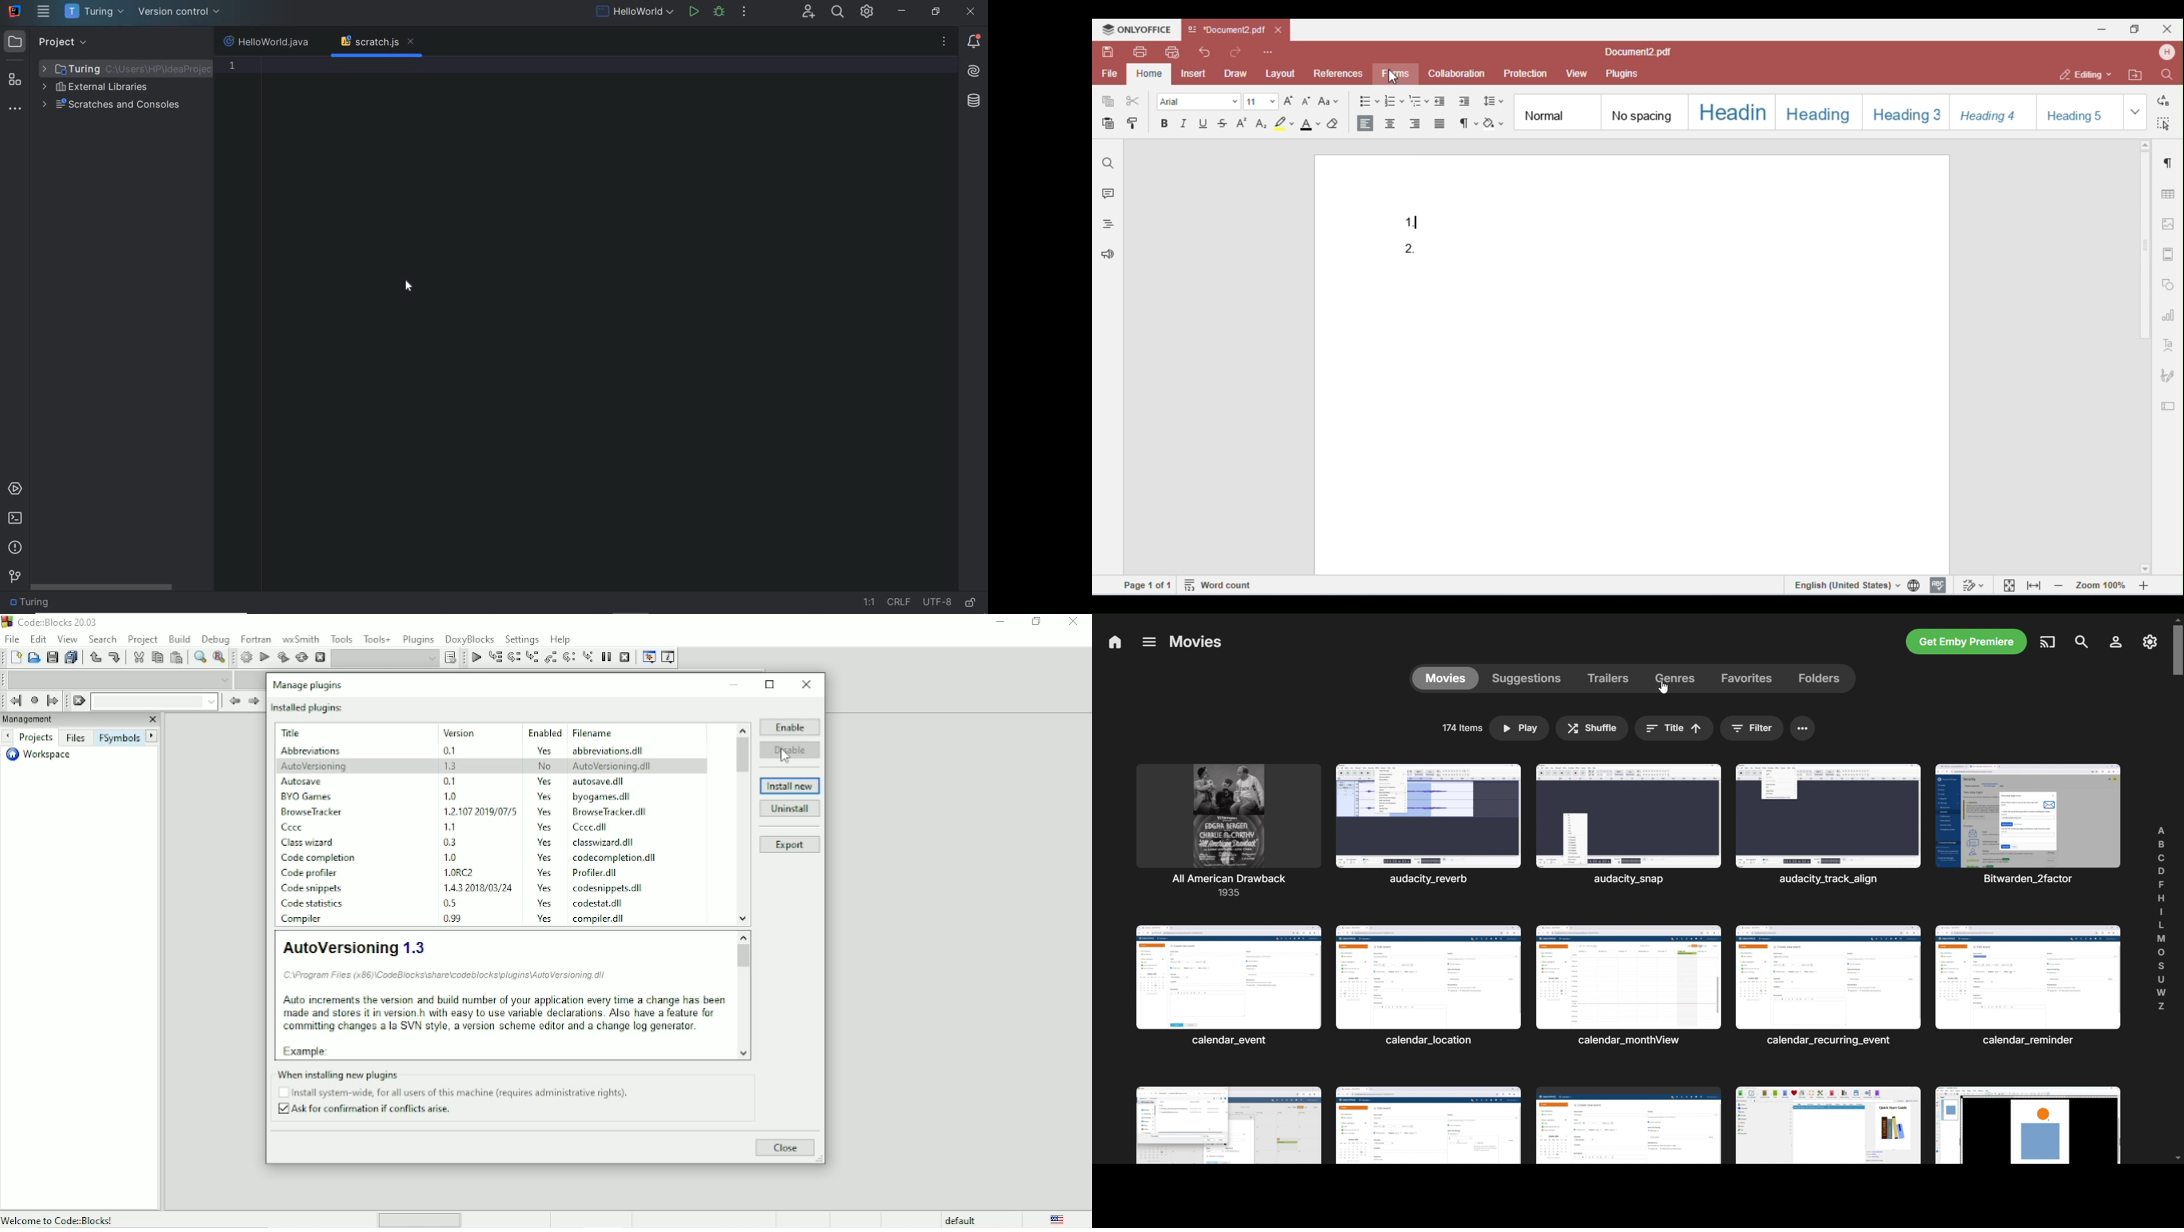  Describe the element at coordinates (1629, 988) in the screenshot. I see `calendar_monthView` at that location.